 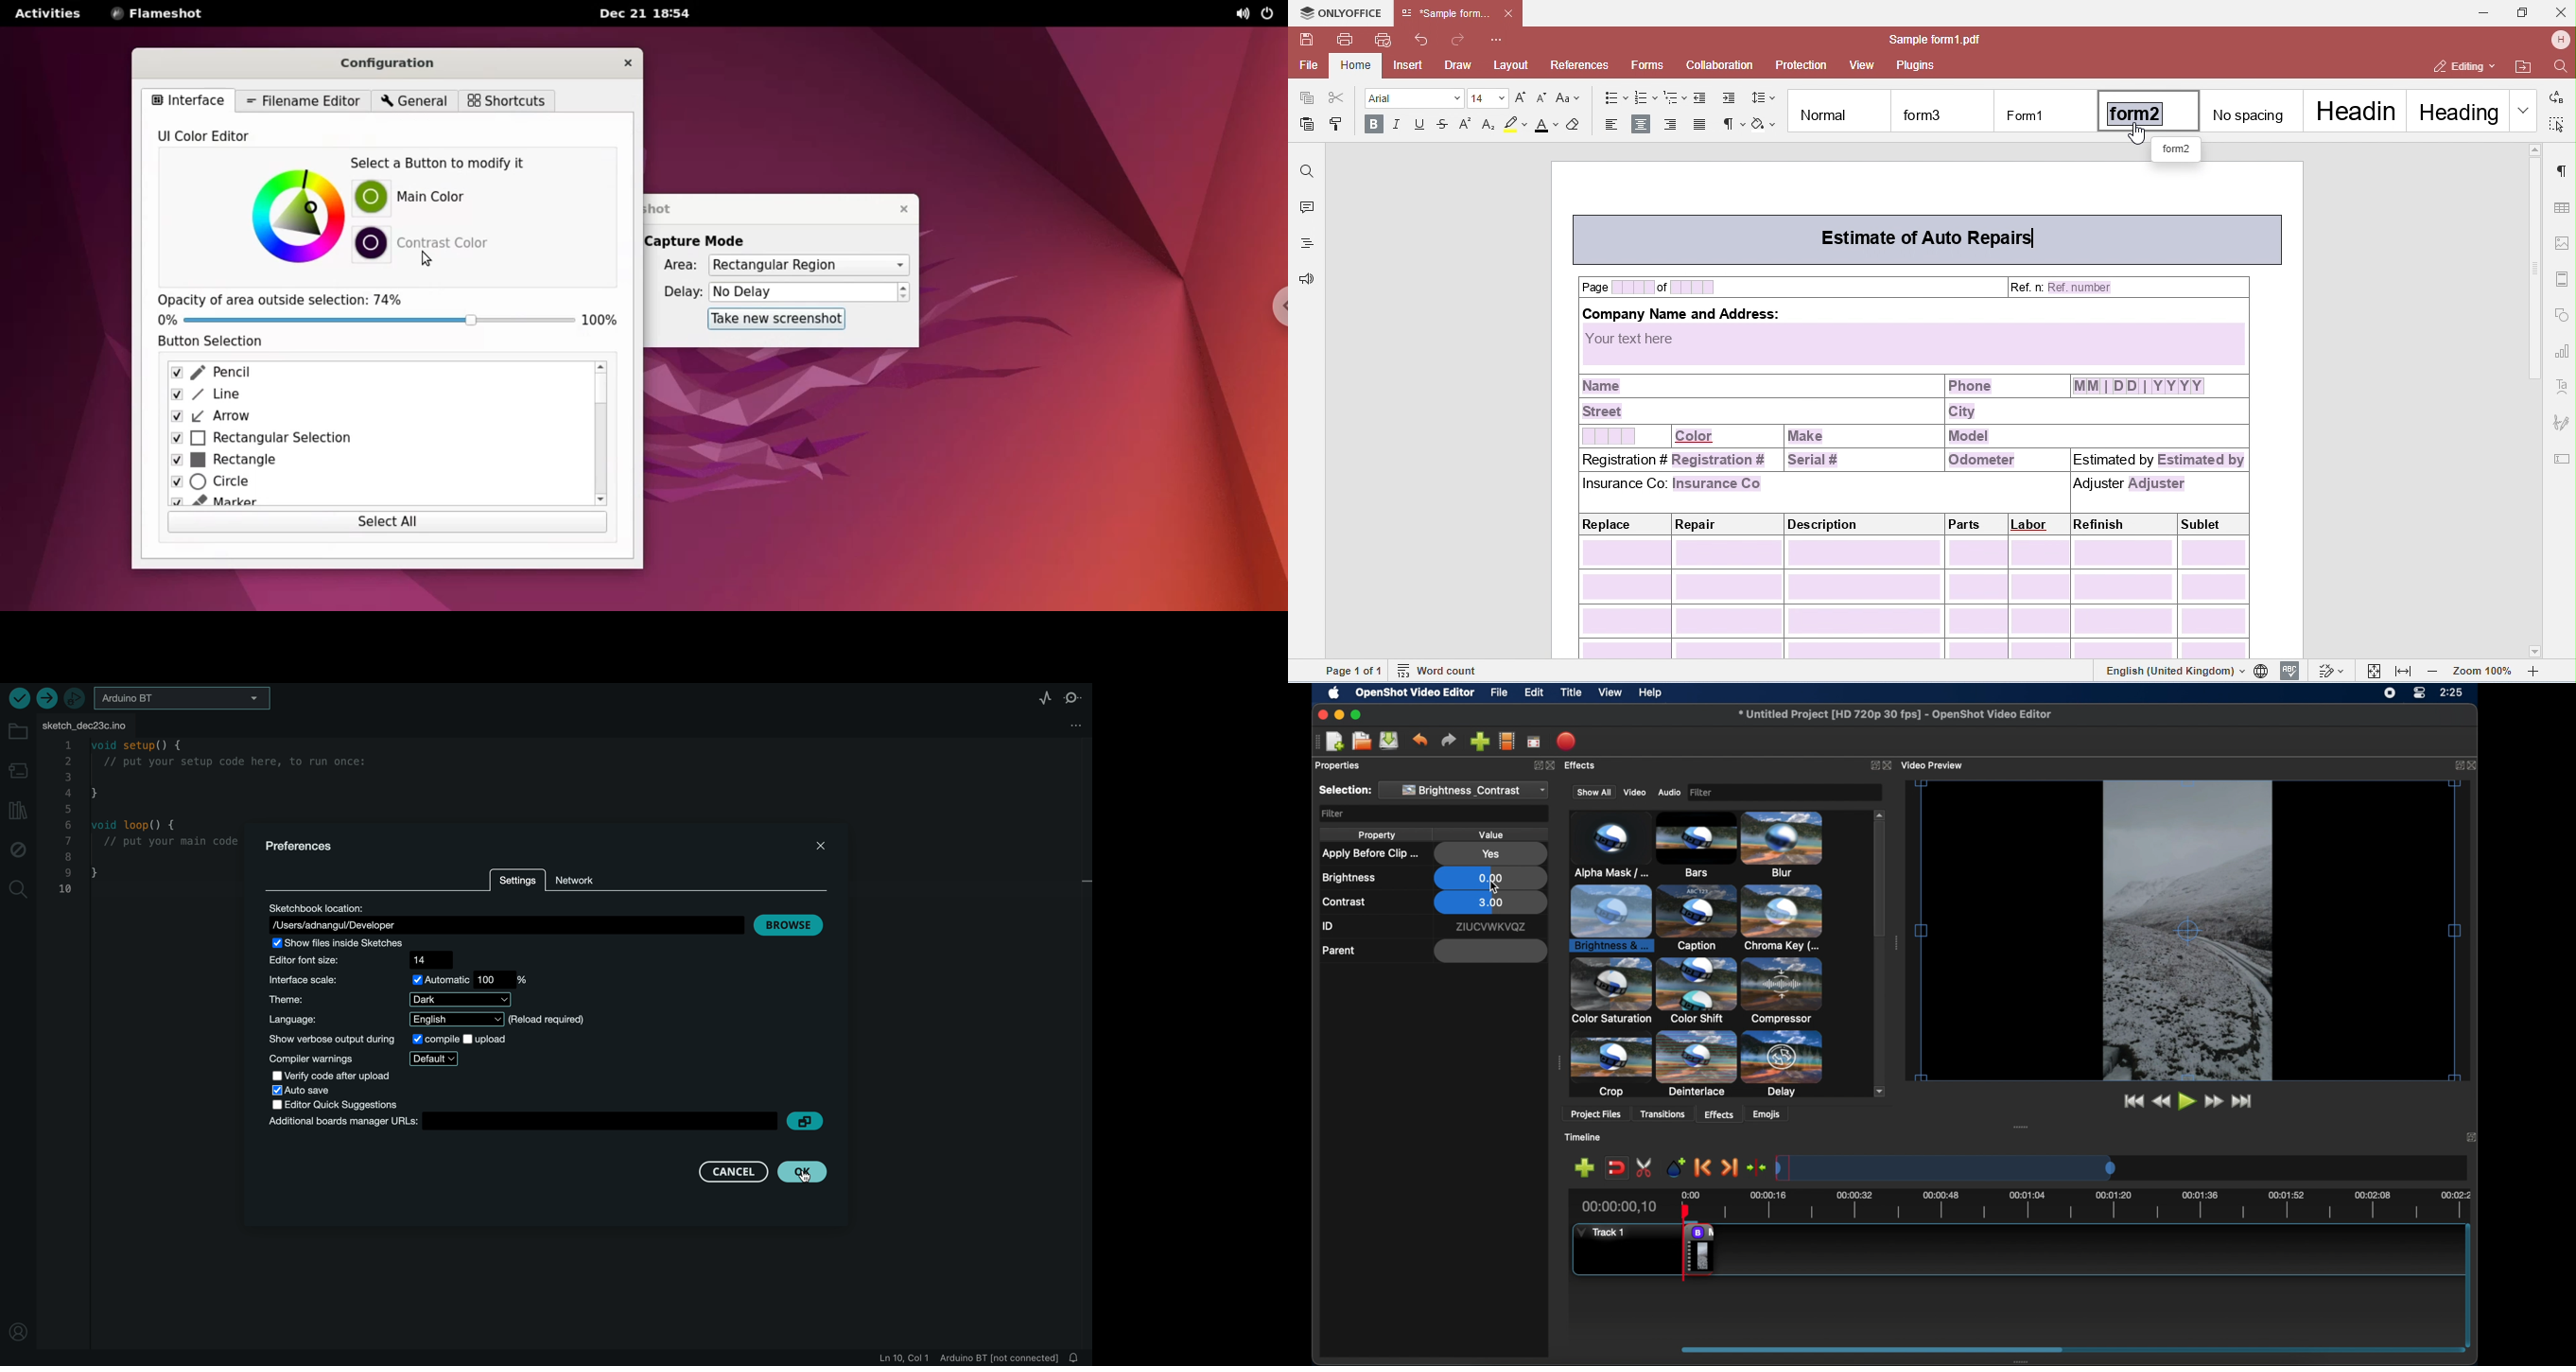 I want to click on 100% , so click(x=602, y=320).